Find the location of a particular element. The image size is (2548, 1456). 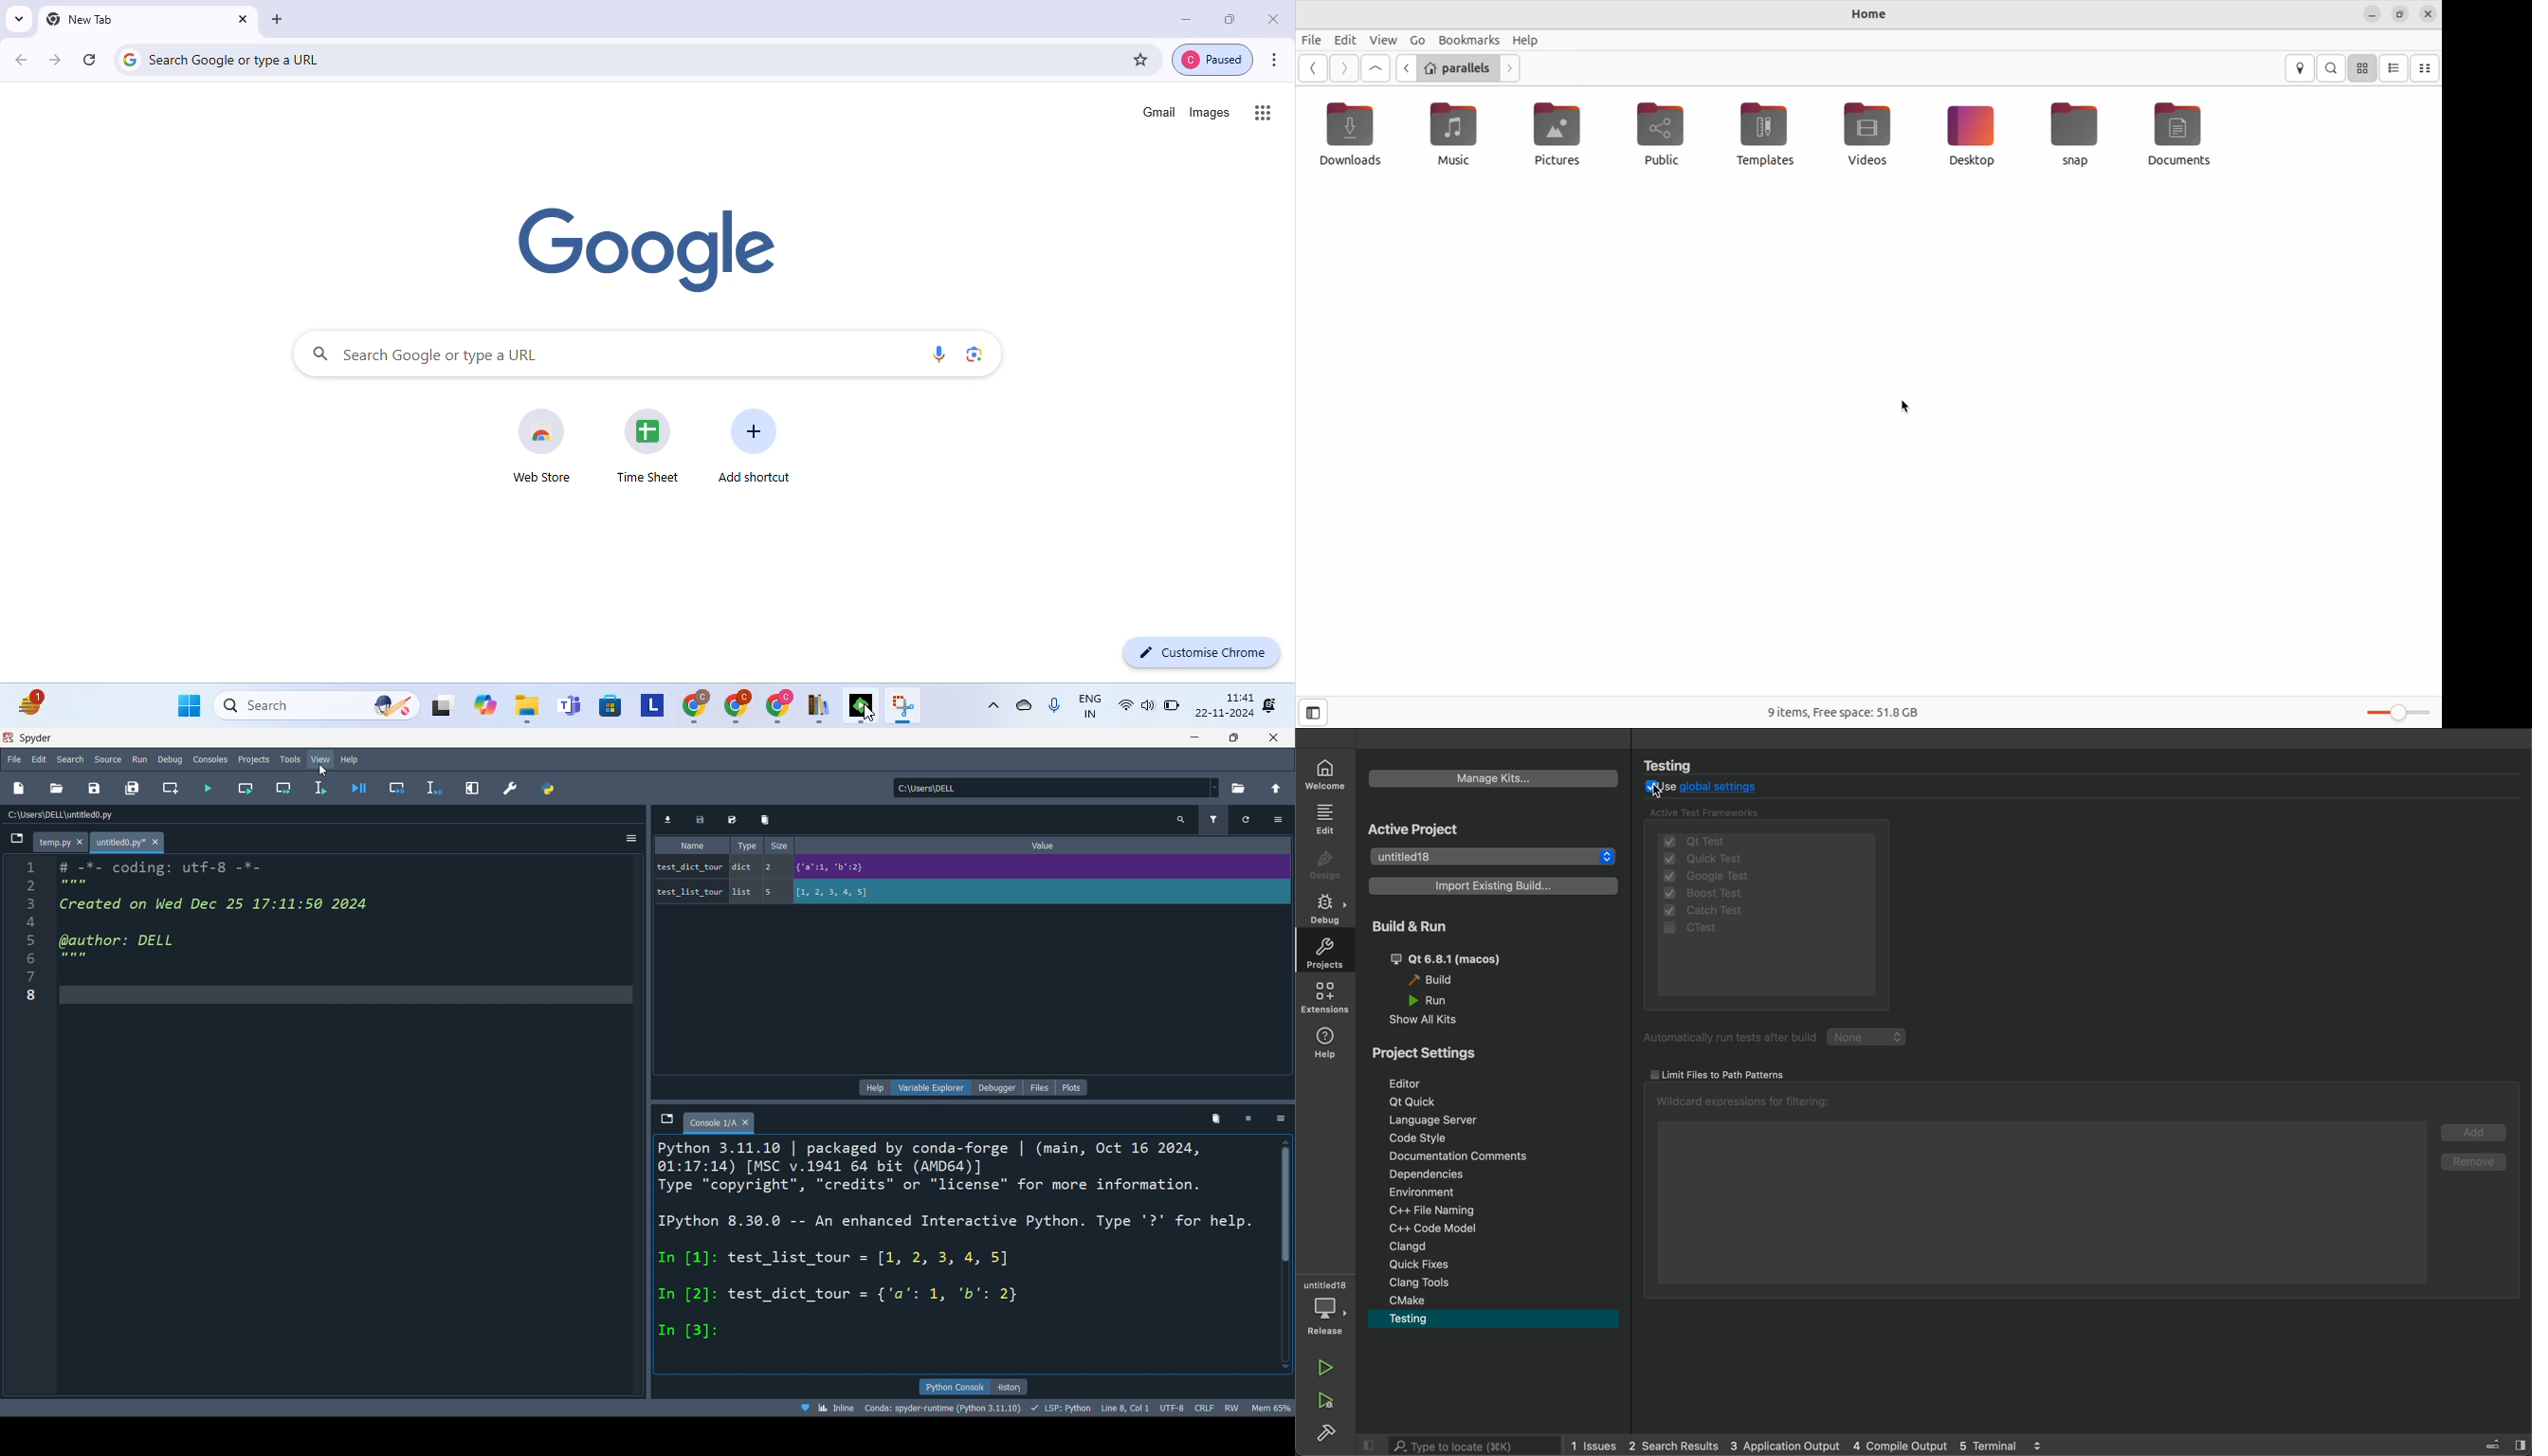

debug line is located at coordinates (433, 789).